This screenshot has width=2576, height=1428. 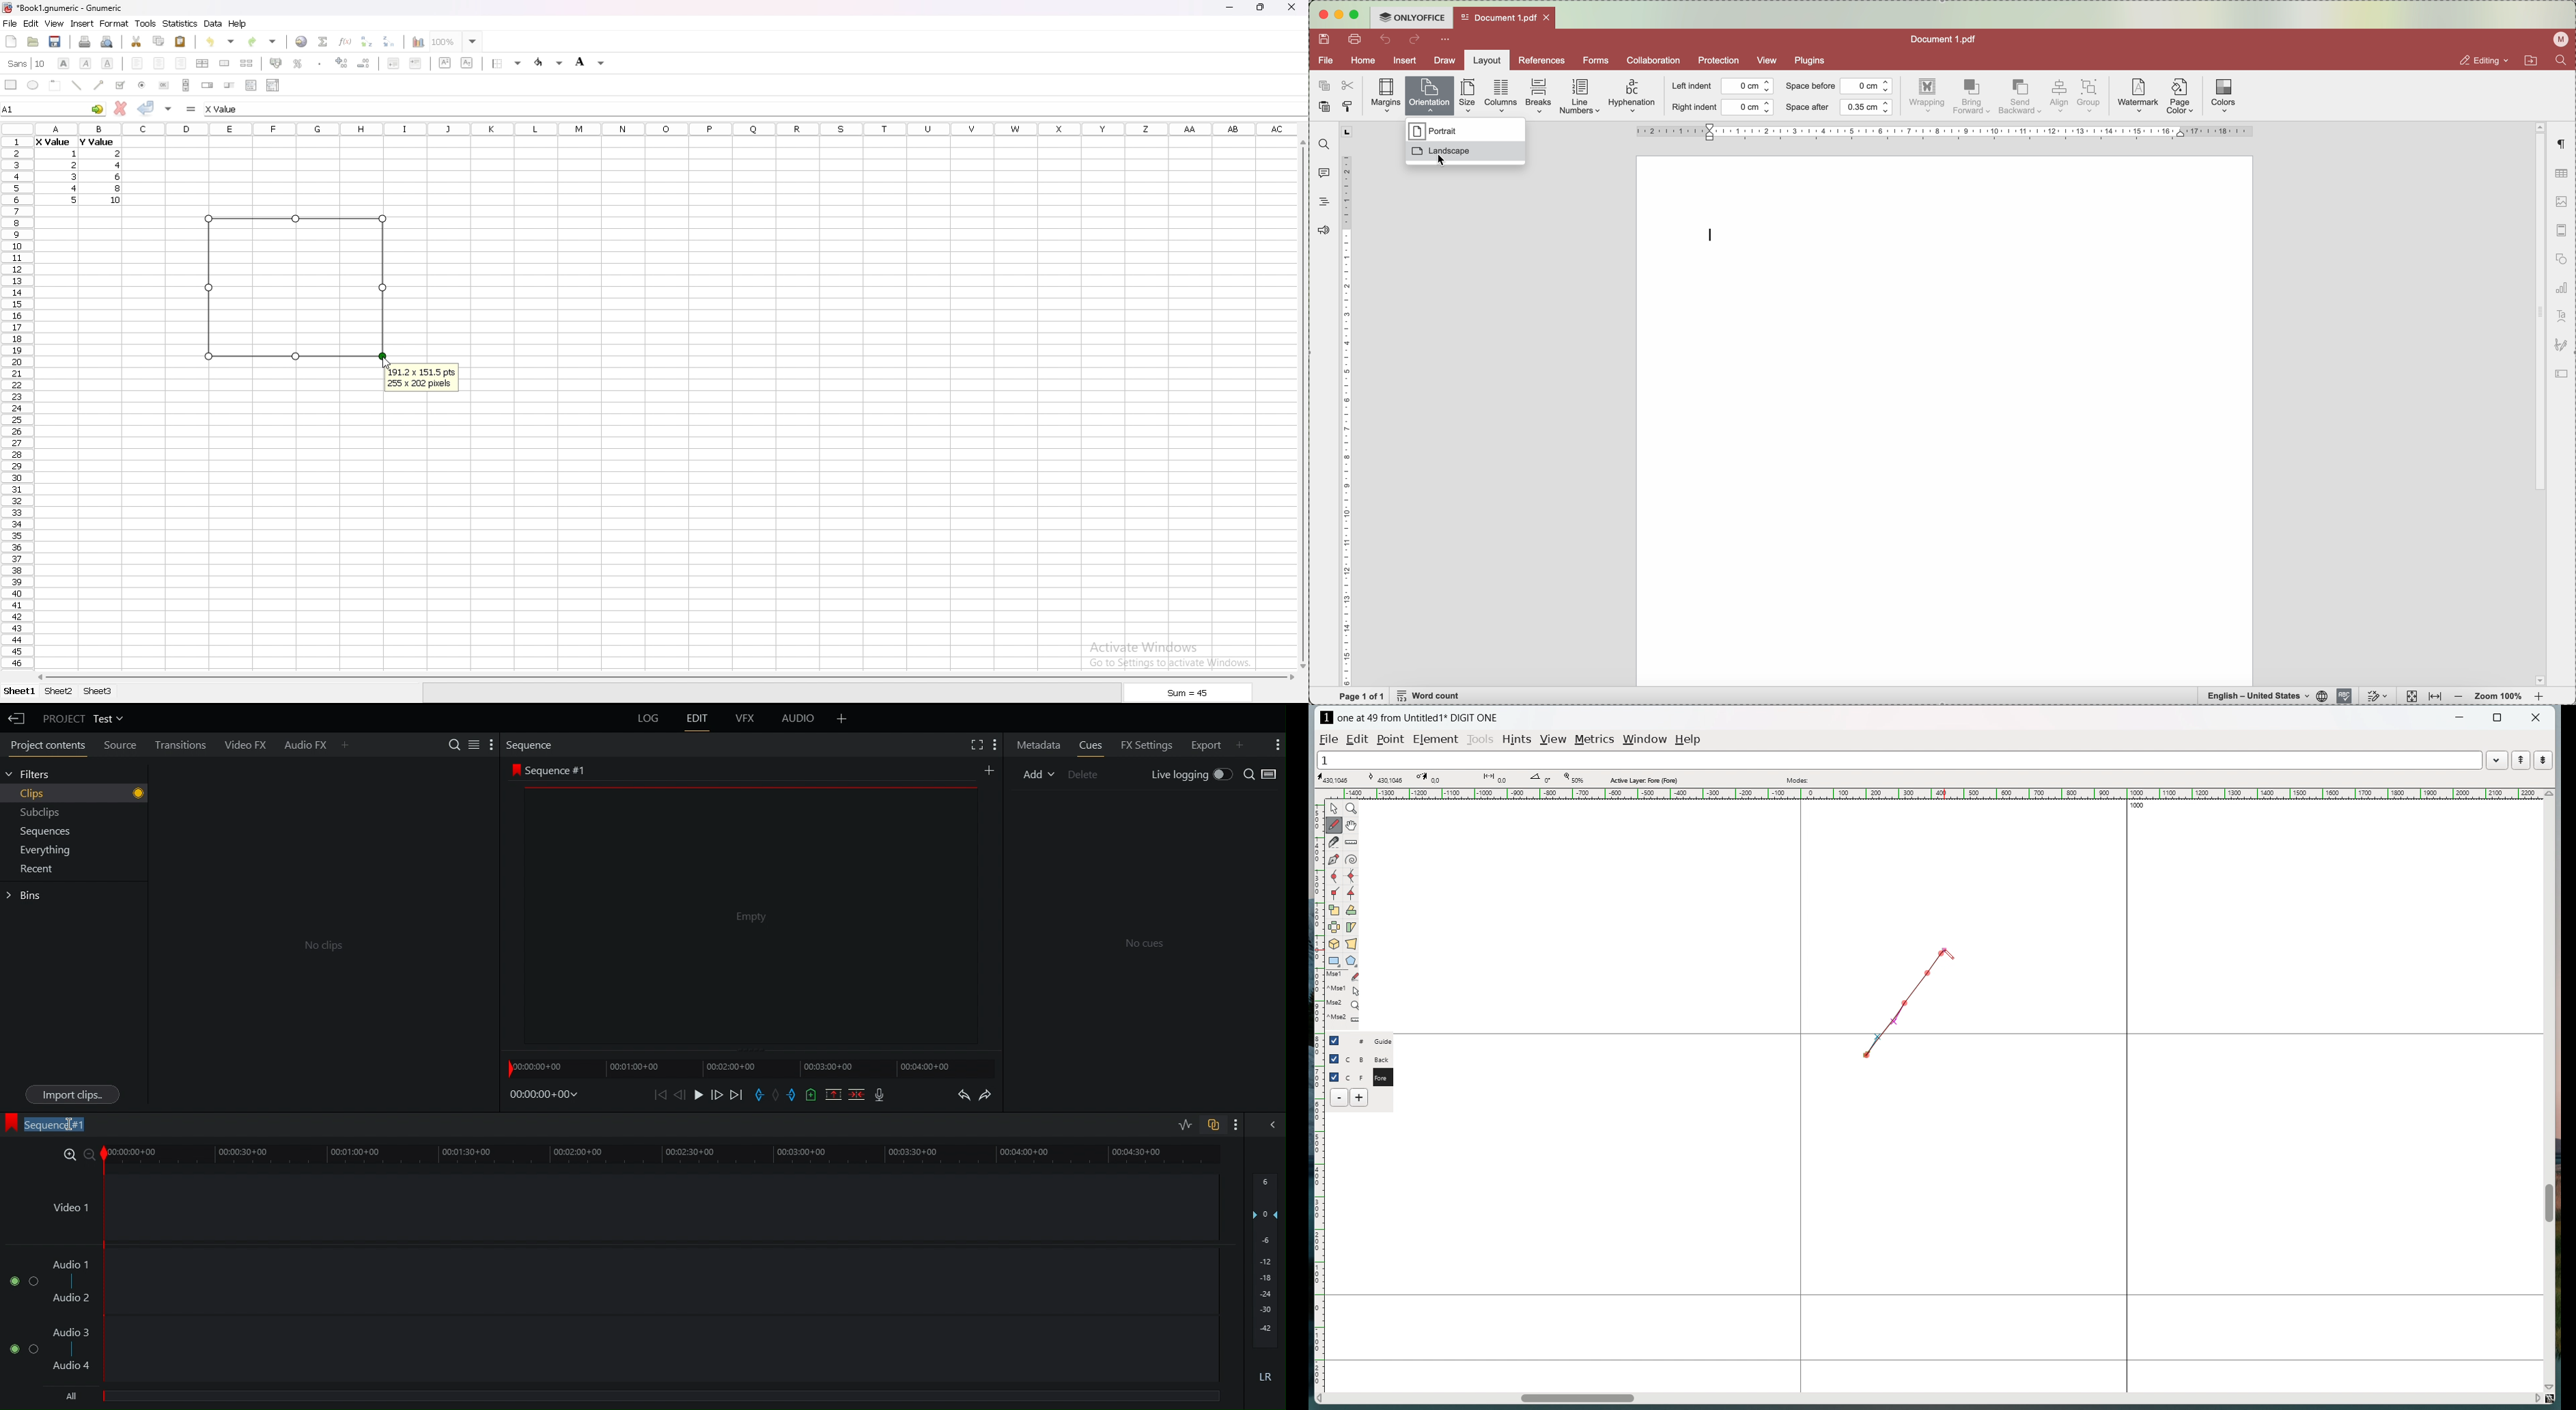 What do you see at coordinates (121, 746) in the screenshot?
I see `Source` at bounding box center [121, 746].